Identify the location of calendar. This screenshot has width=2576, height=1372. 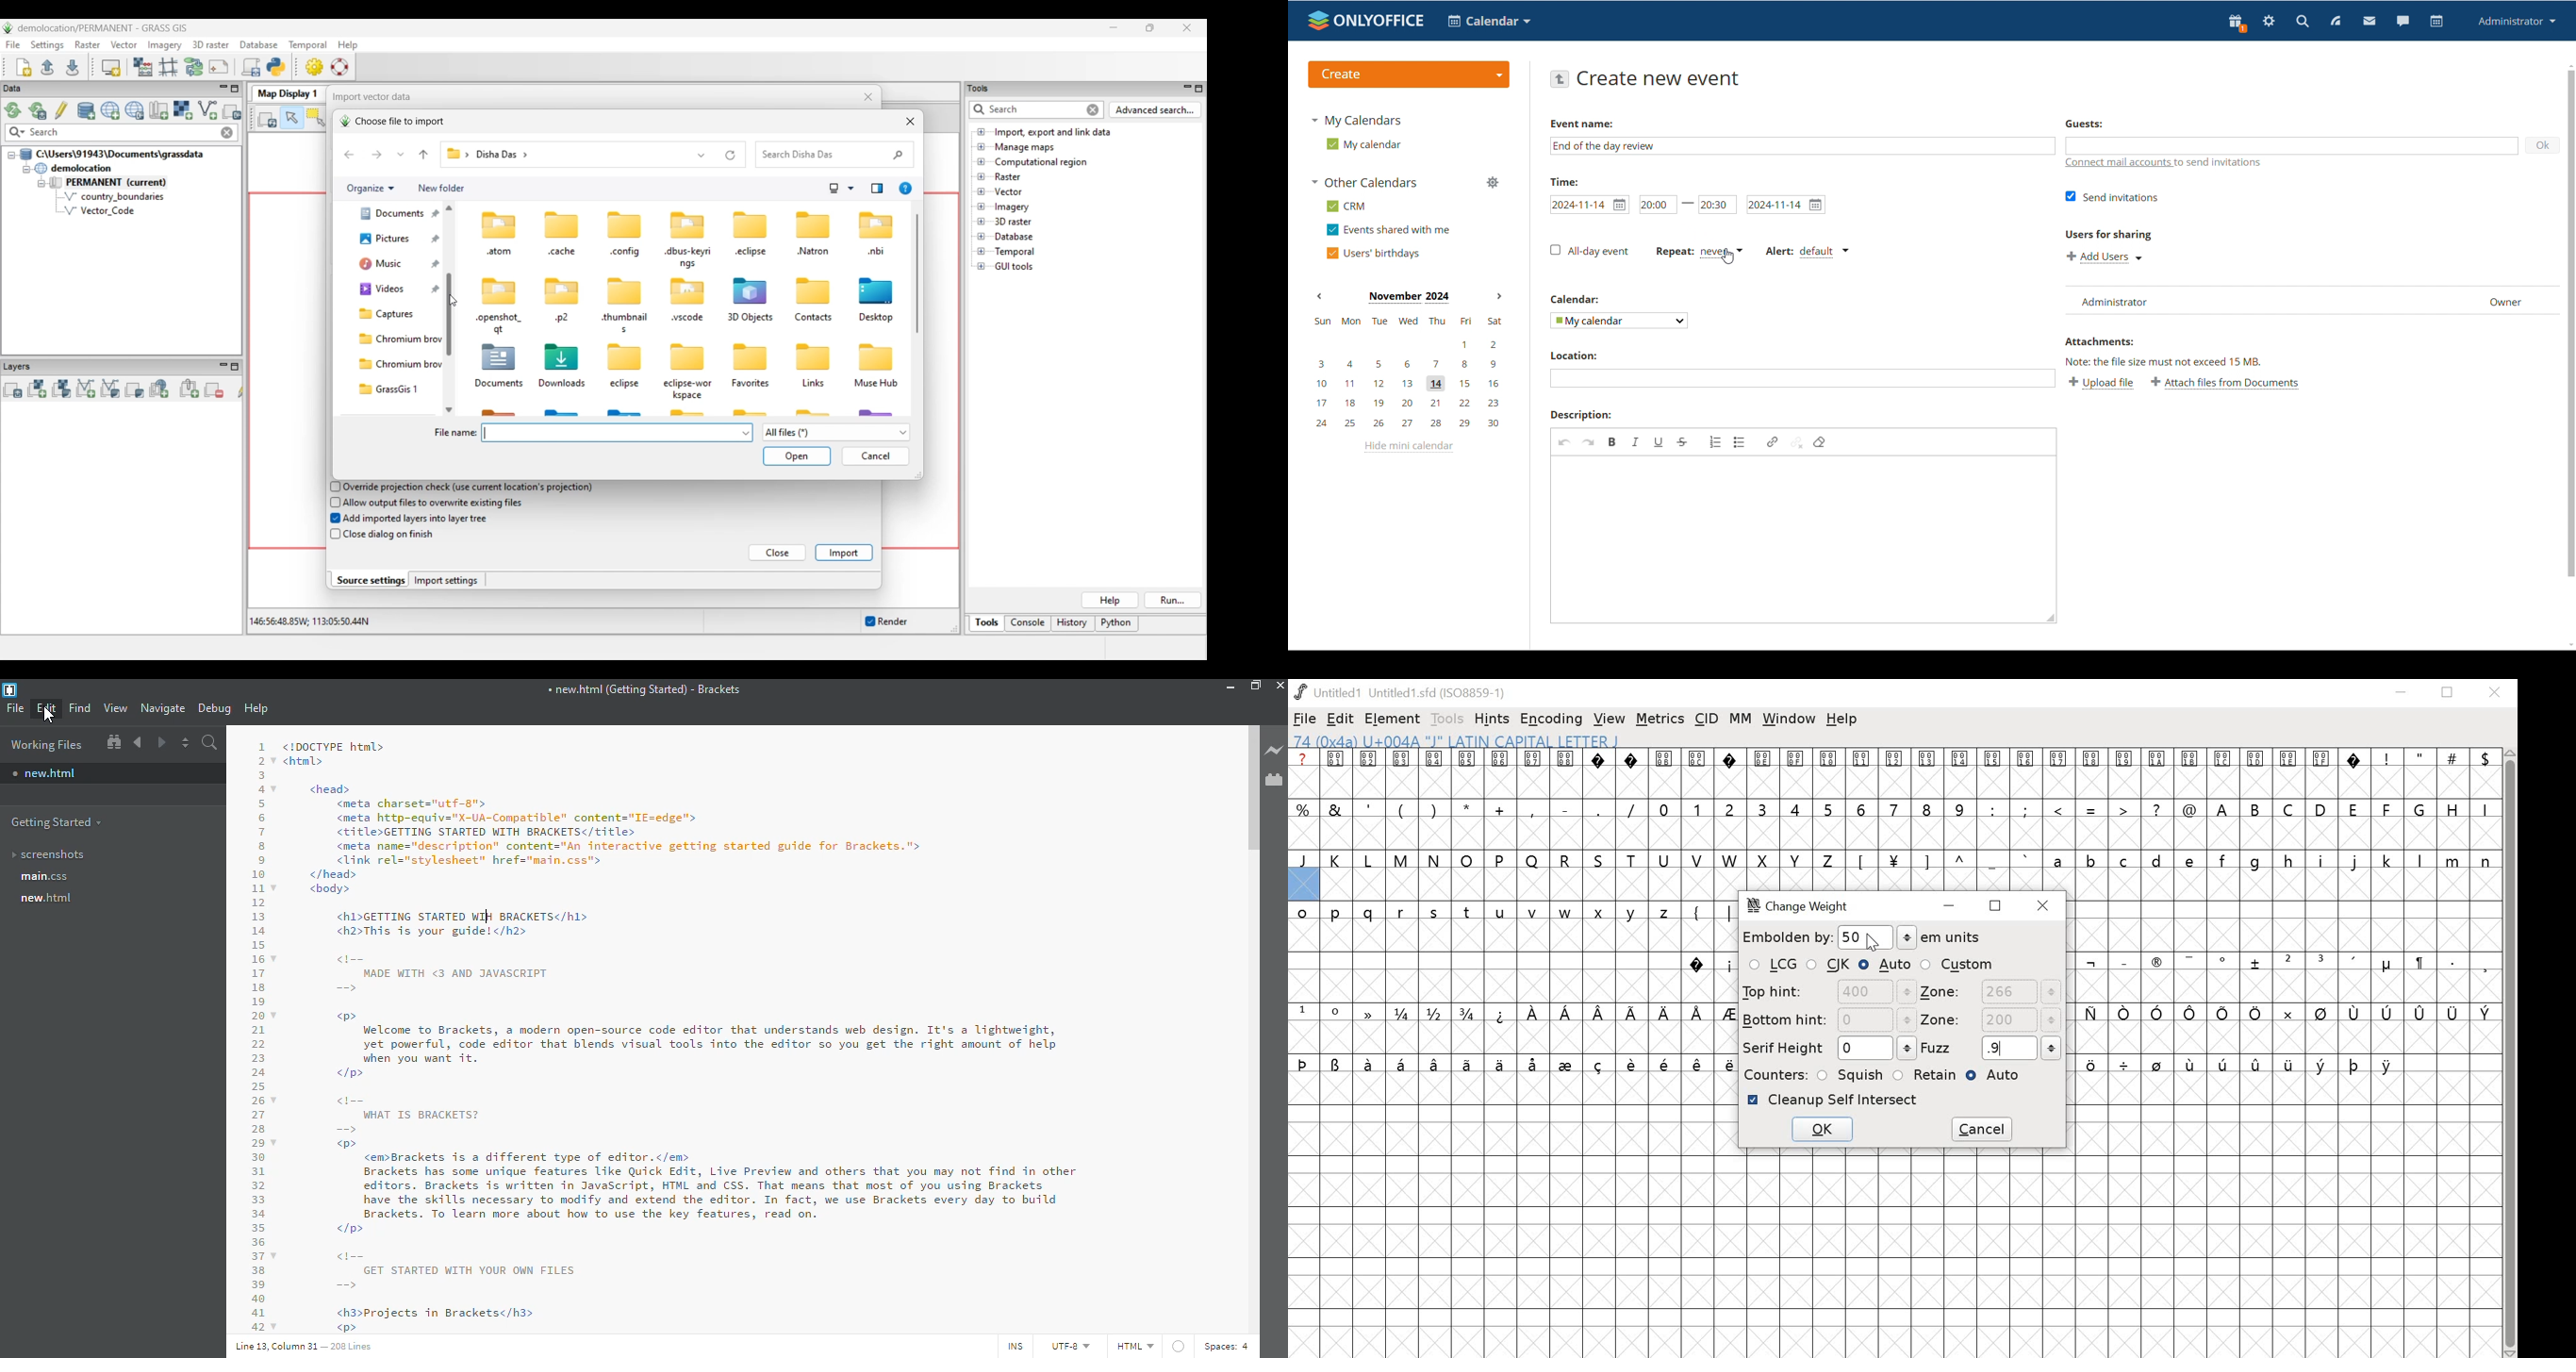
(1576, 299).